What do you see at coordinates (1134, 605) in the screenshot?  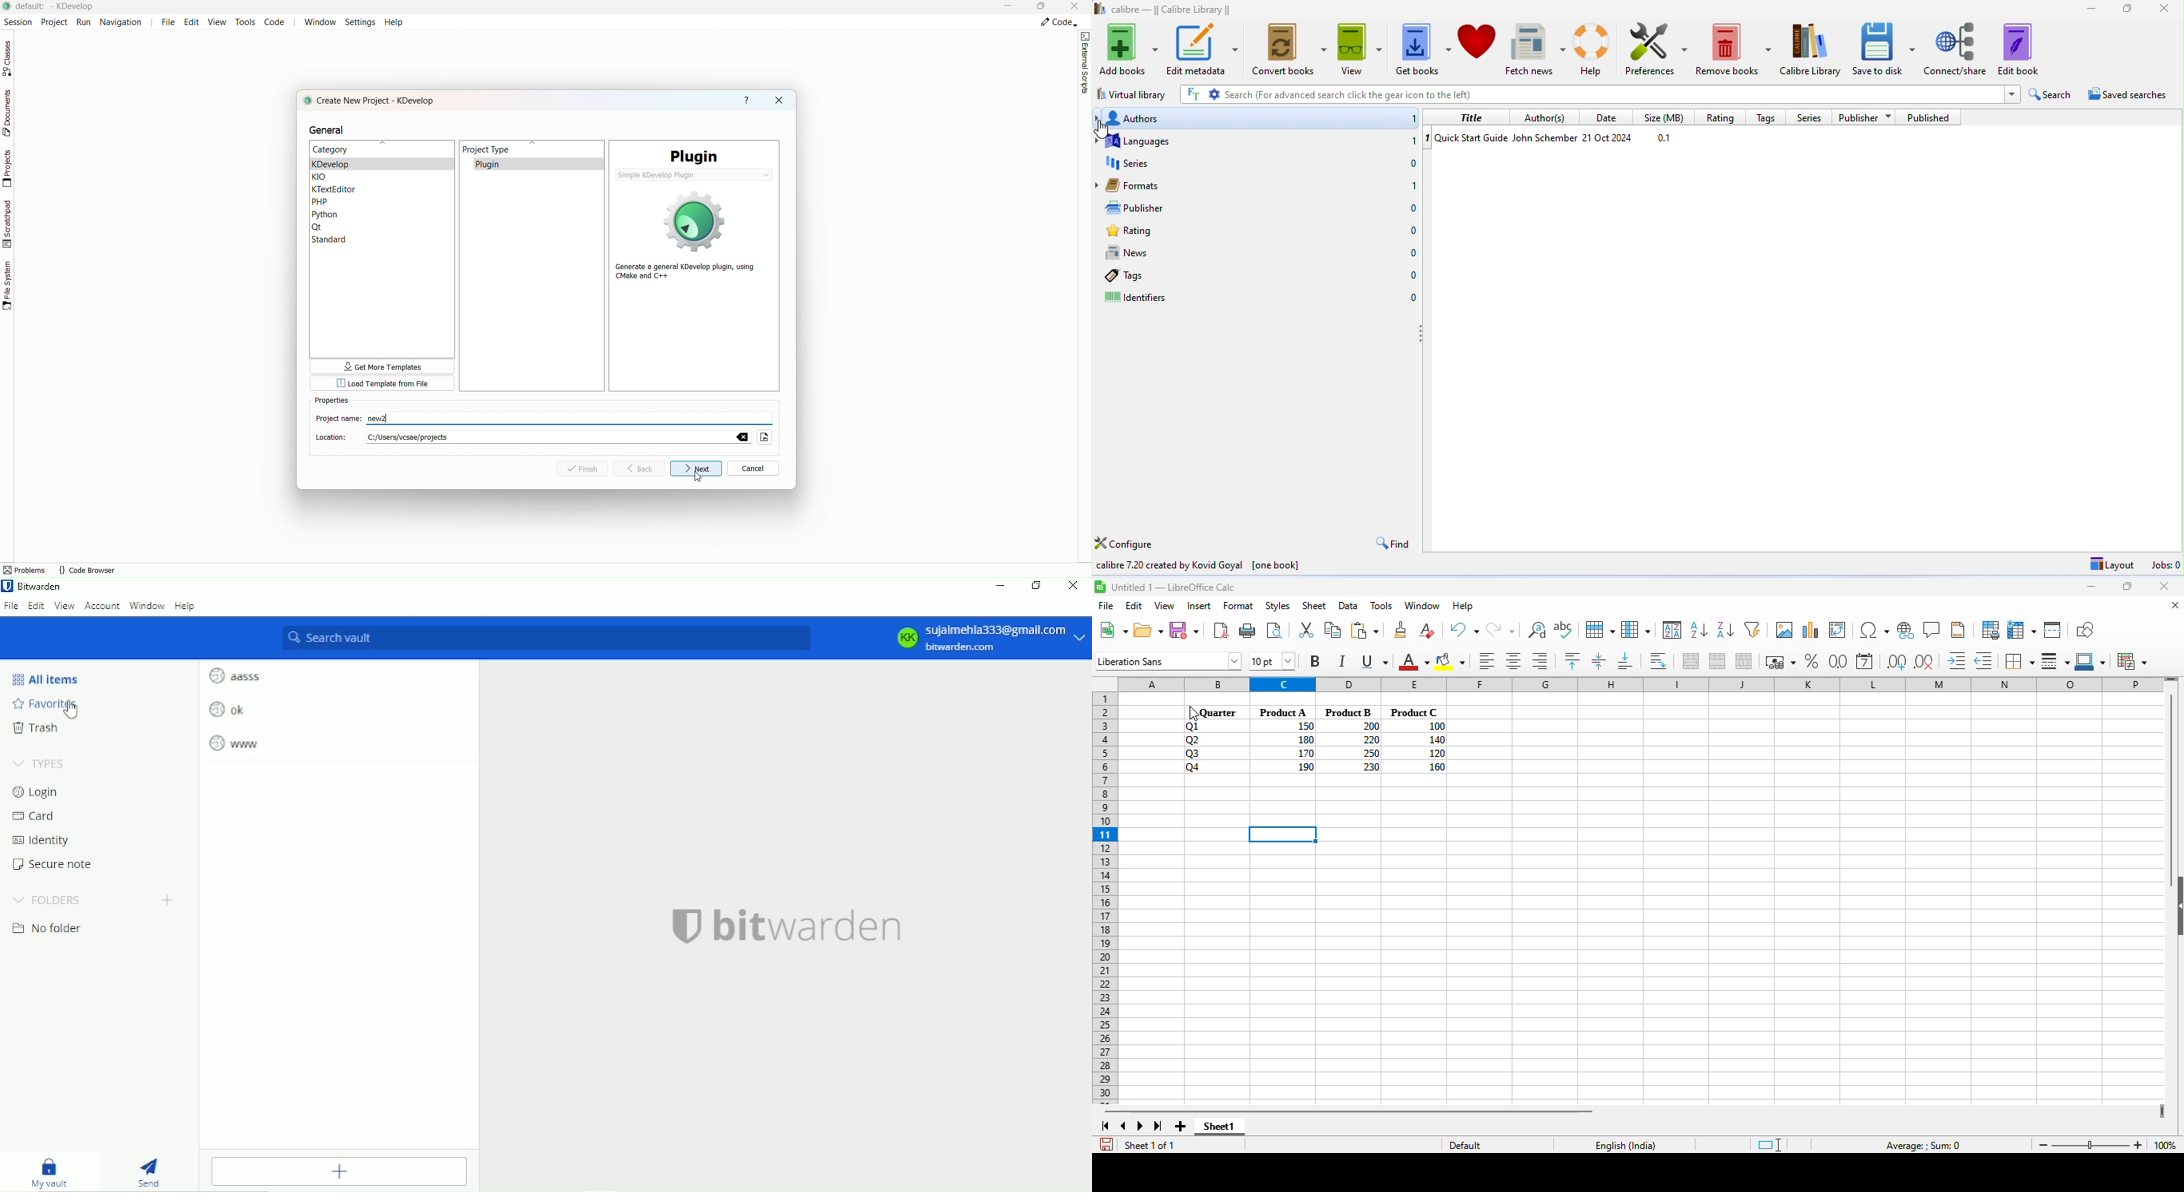 I see `edit` at bounding box center [1134, 605].